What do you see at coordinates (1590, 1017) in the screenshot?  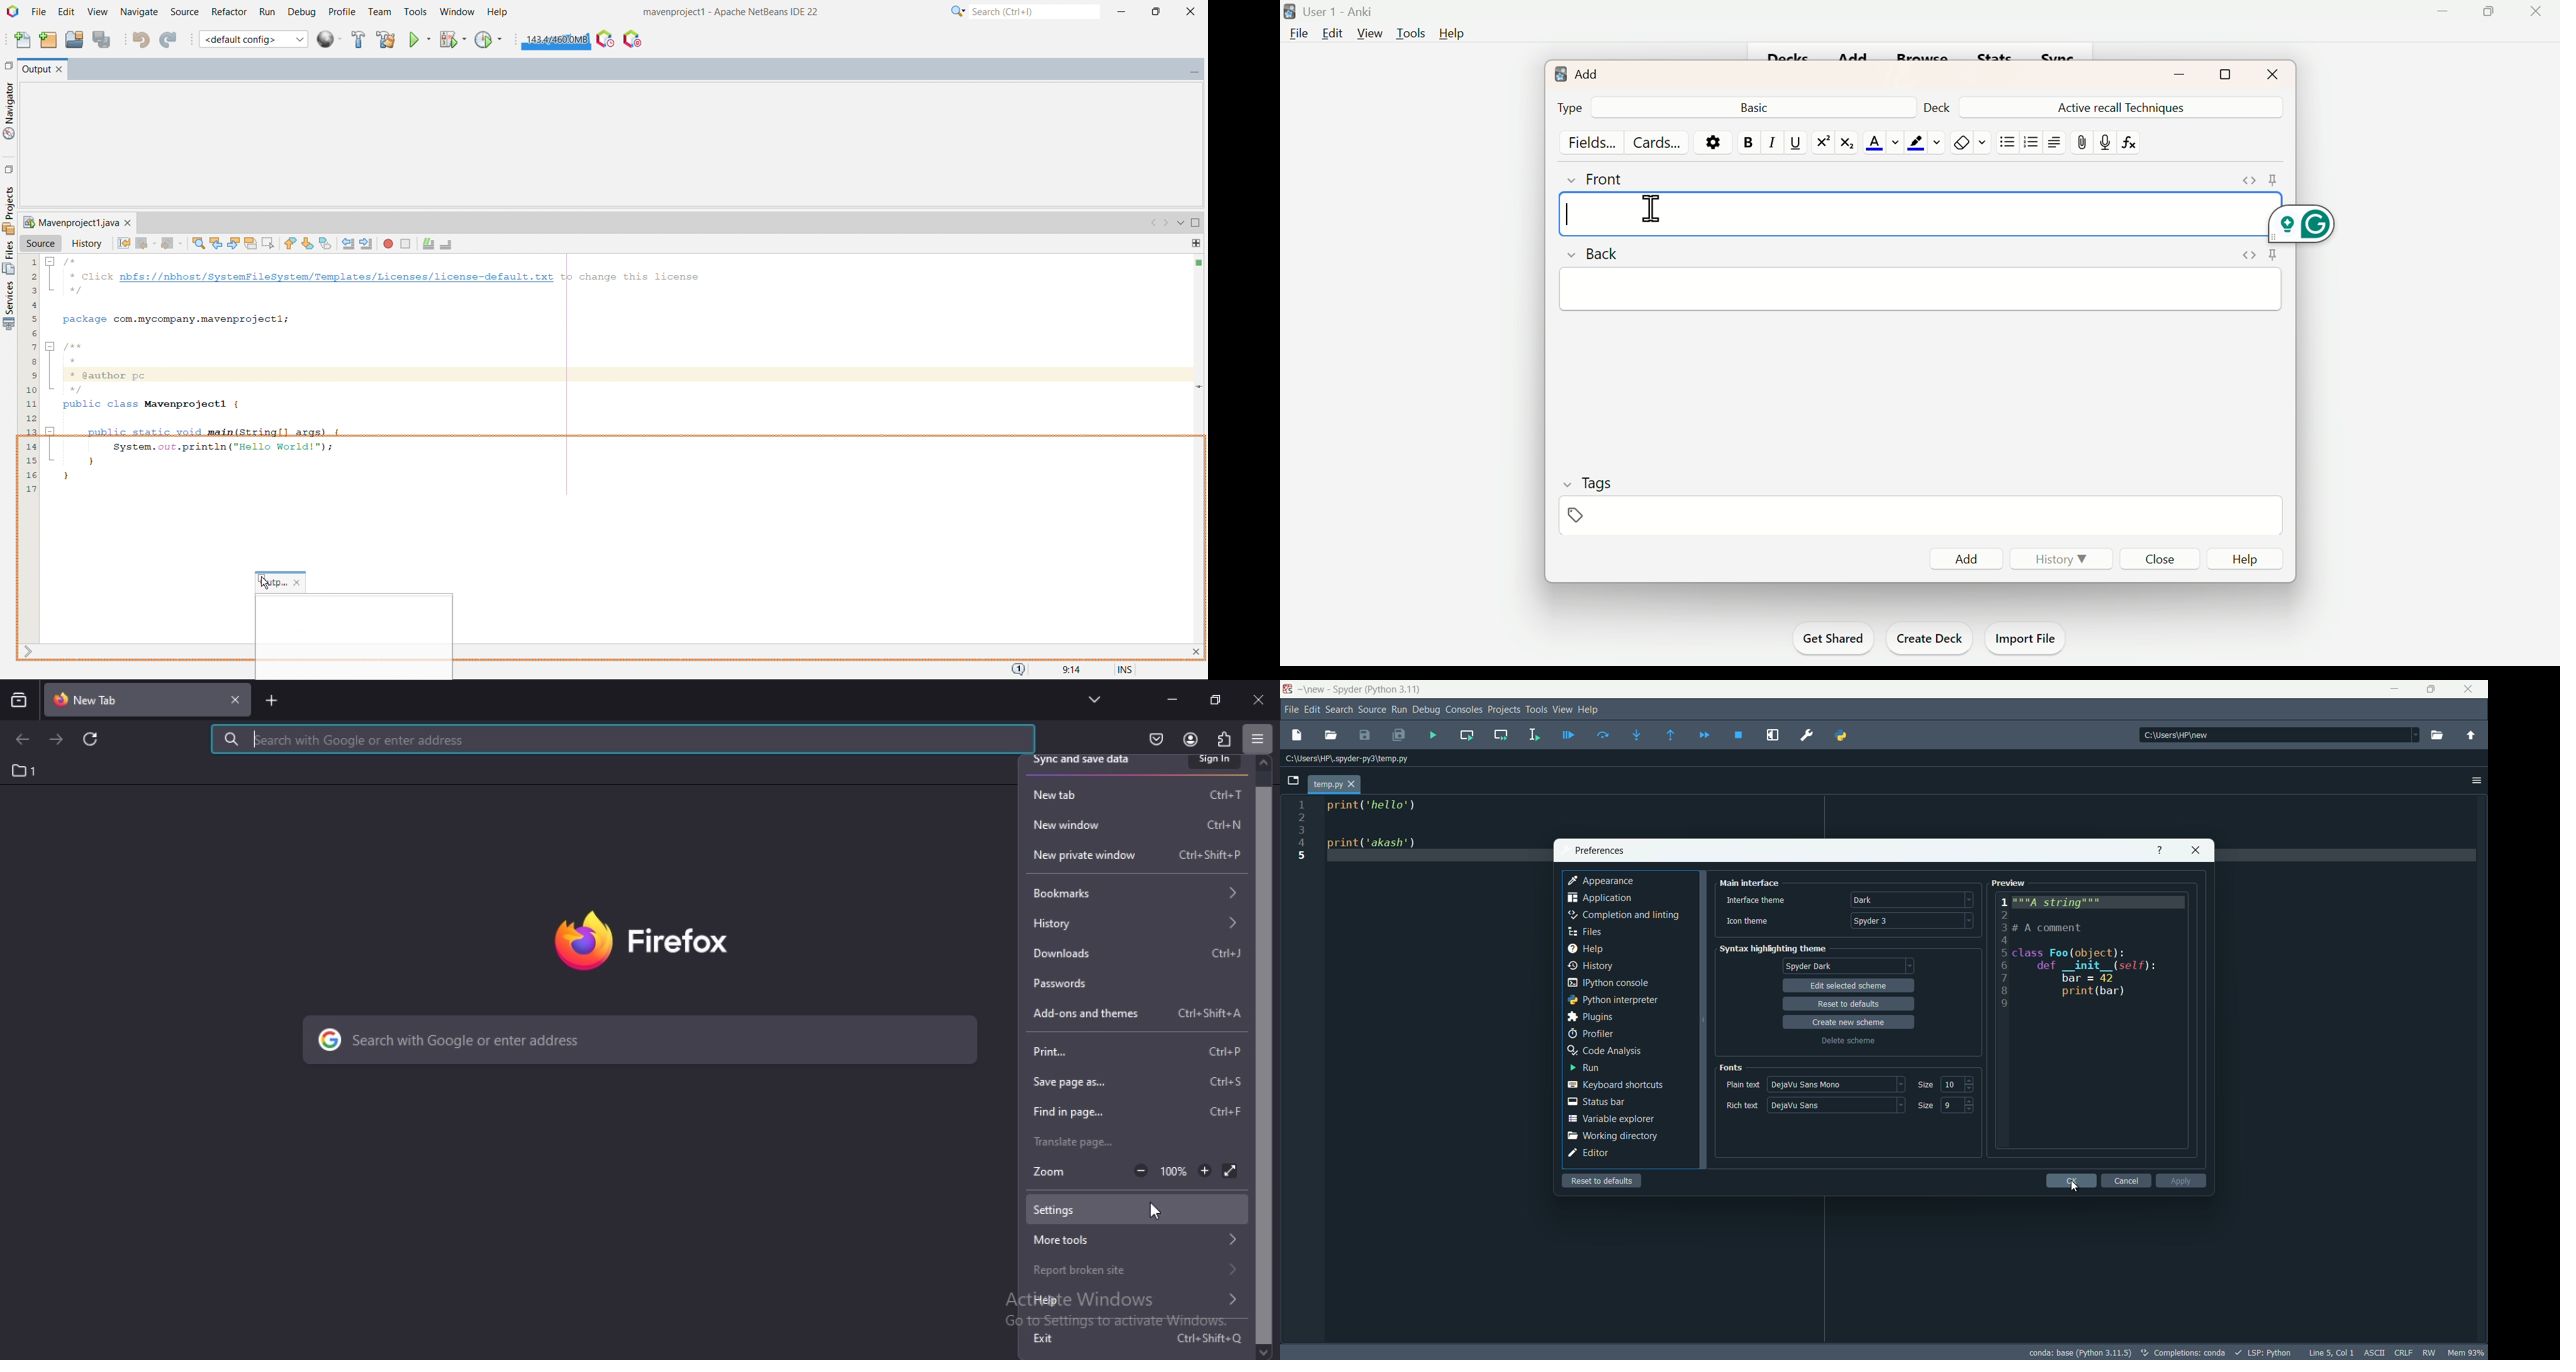 I see `plugins` at bounding box center [1590, 1017].